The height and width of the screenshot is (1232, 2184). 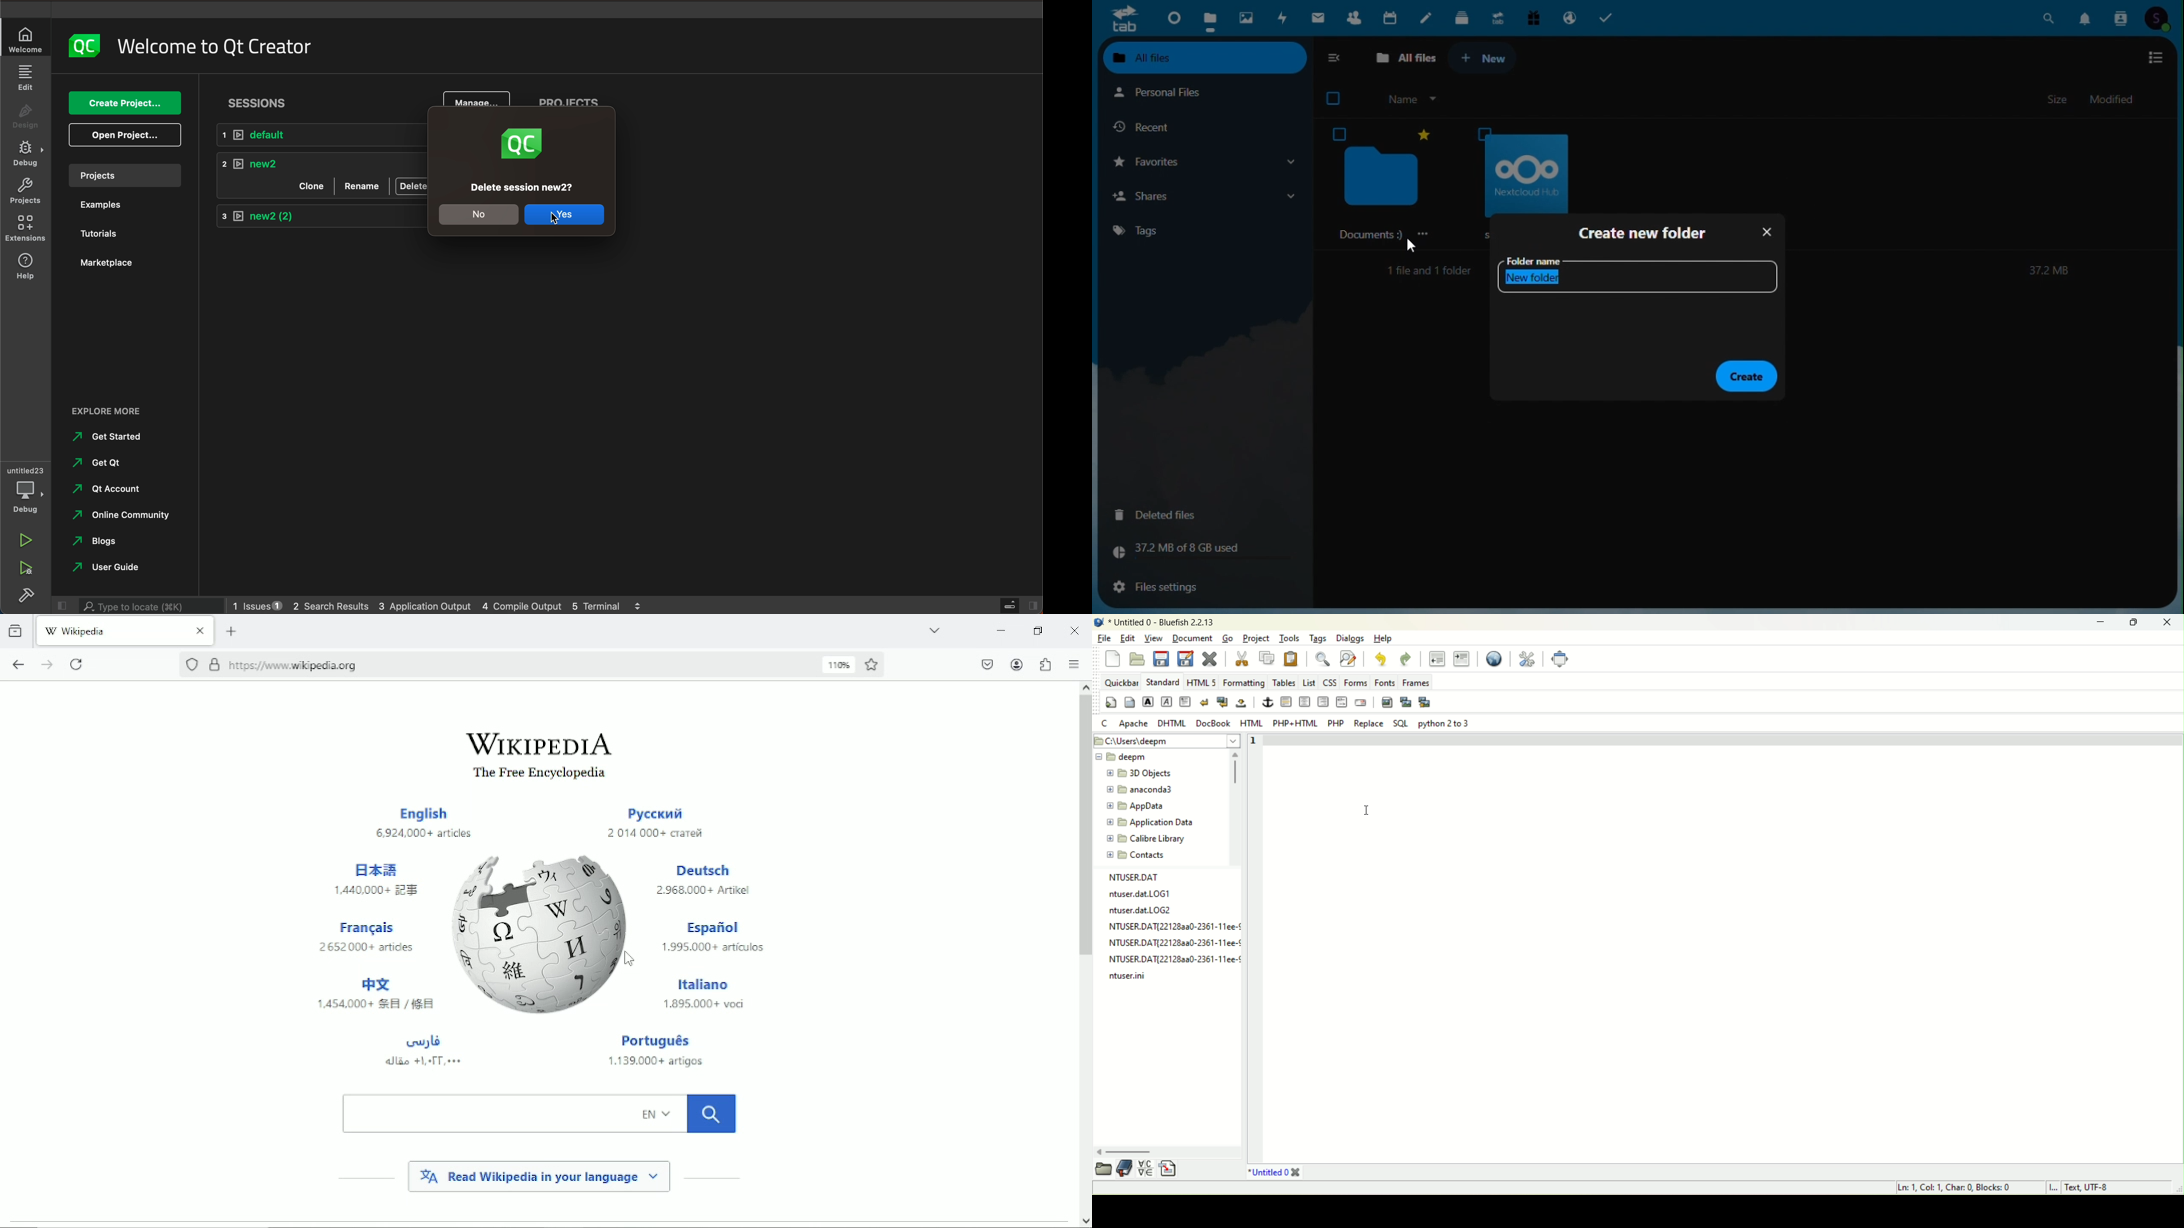 I want to click on deck, so click(x=1463, y=16).